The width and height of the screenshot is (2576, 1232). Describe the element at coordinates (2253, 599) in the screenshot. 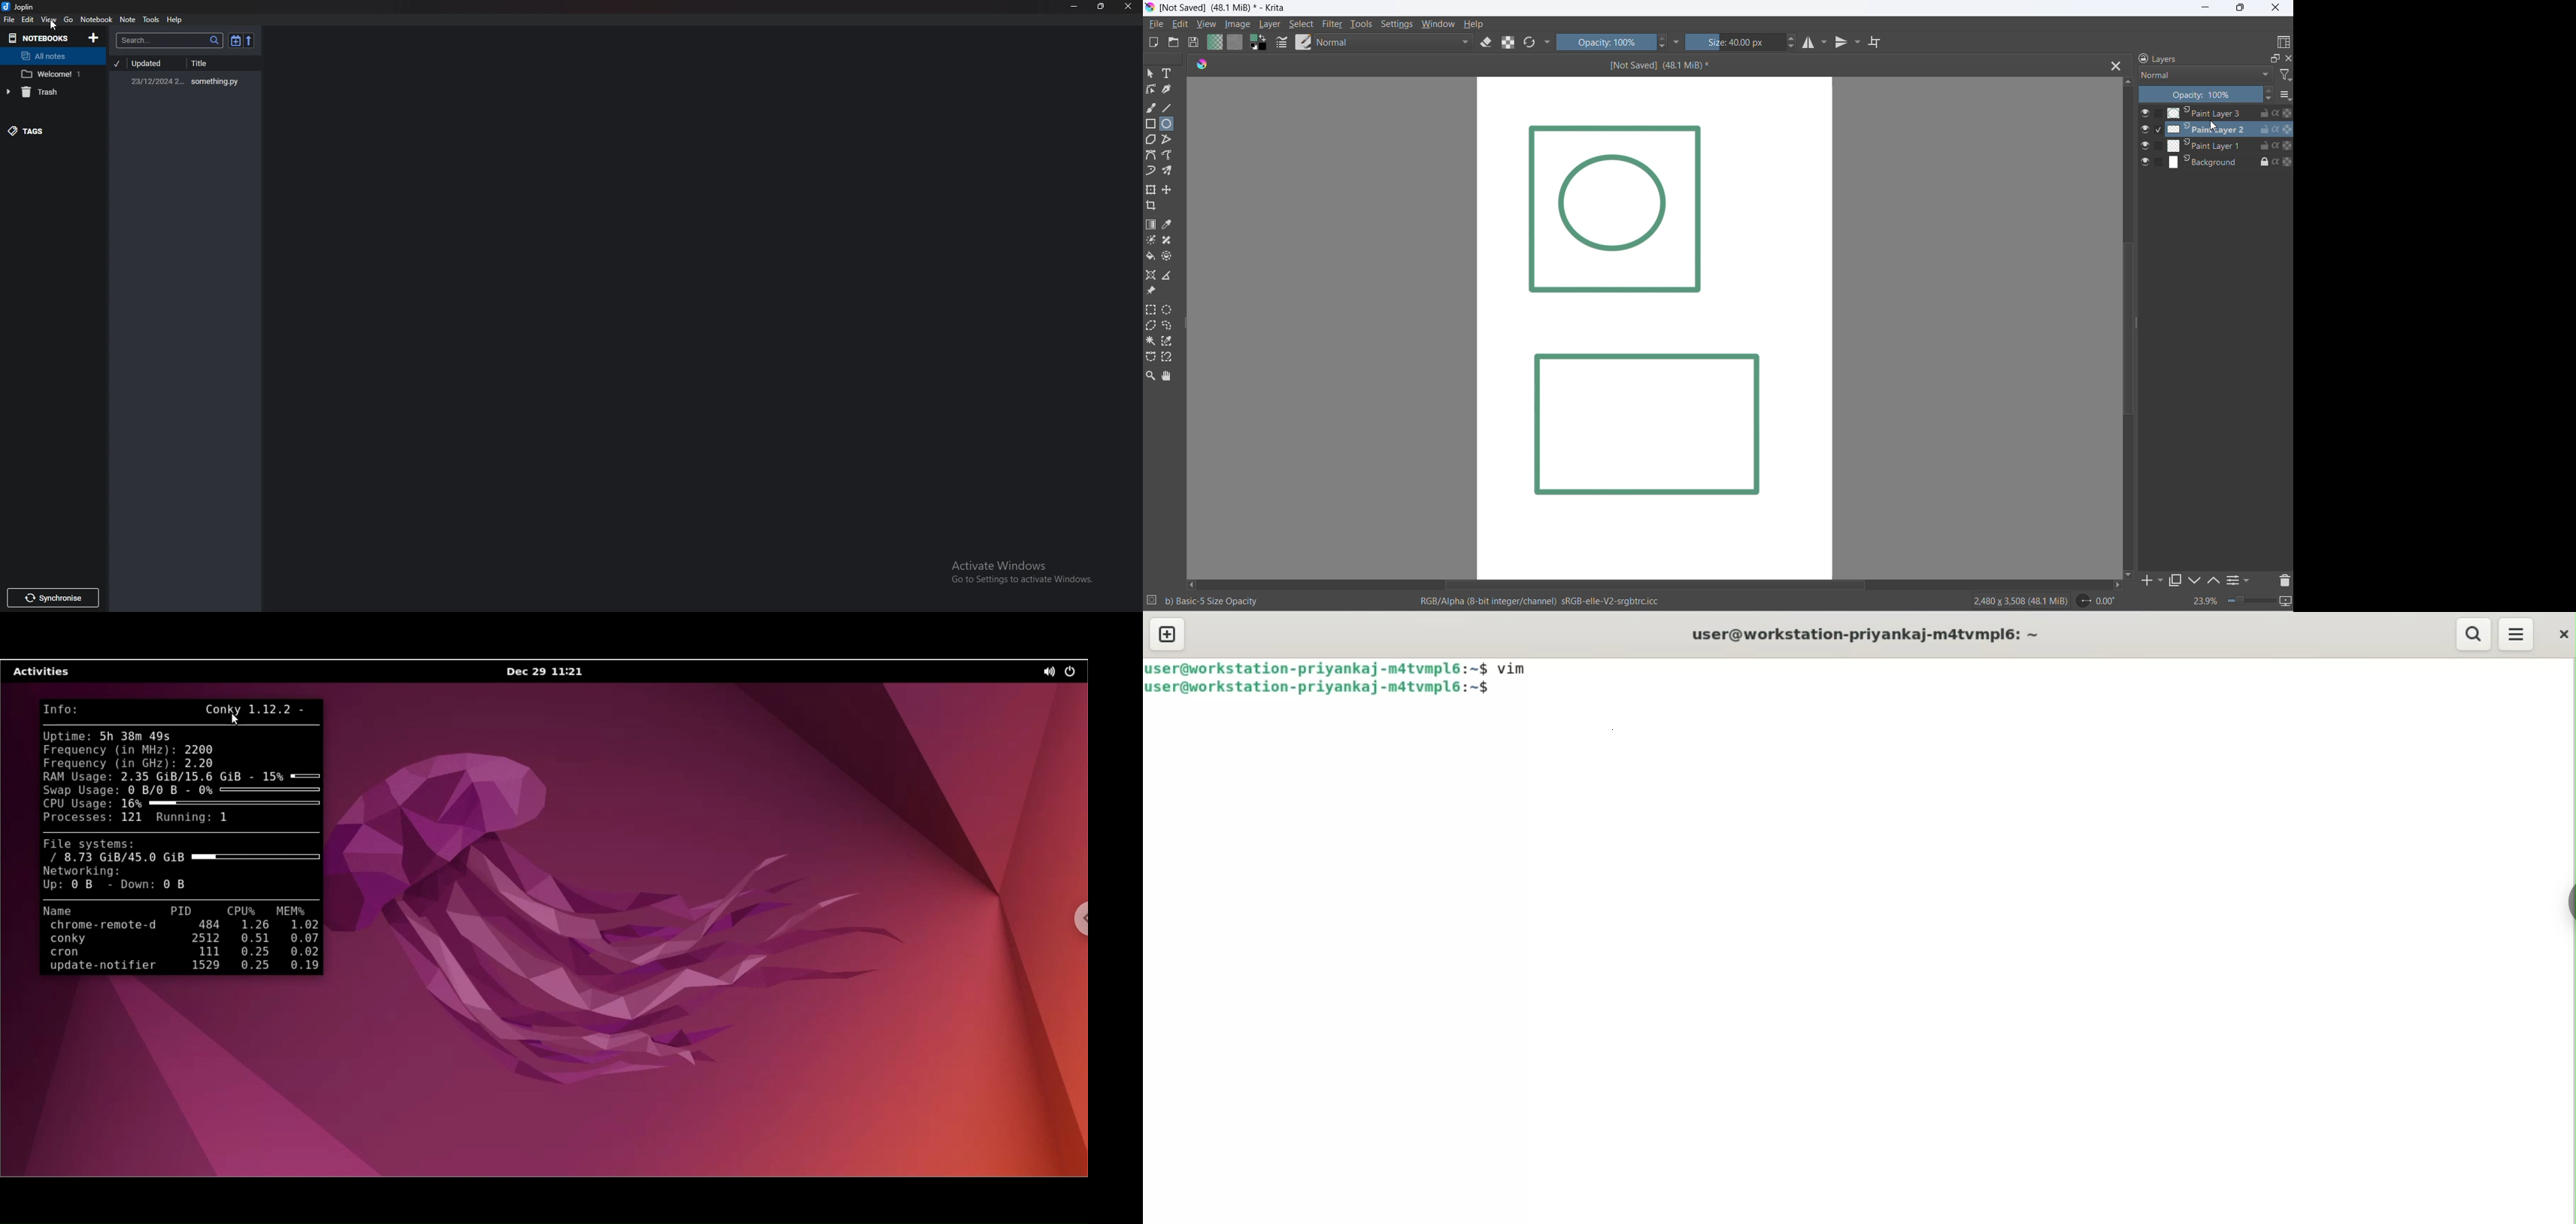

I see `zoom` at that location.